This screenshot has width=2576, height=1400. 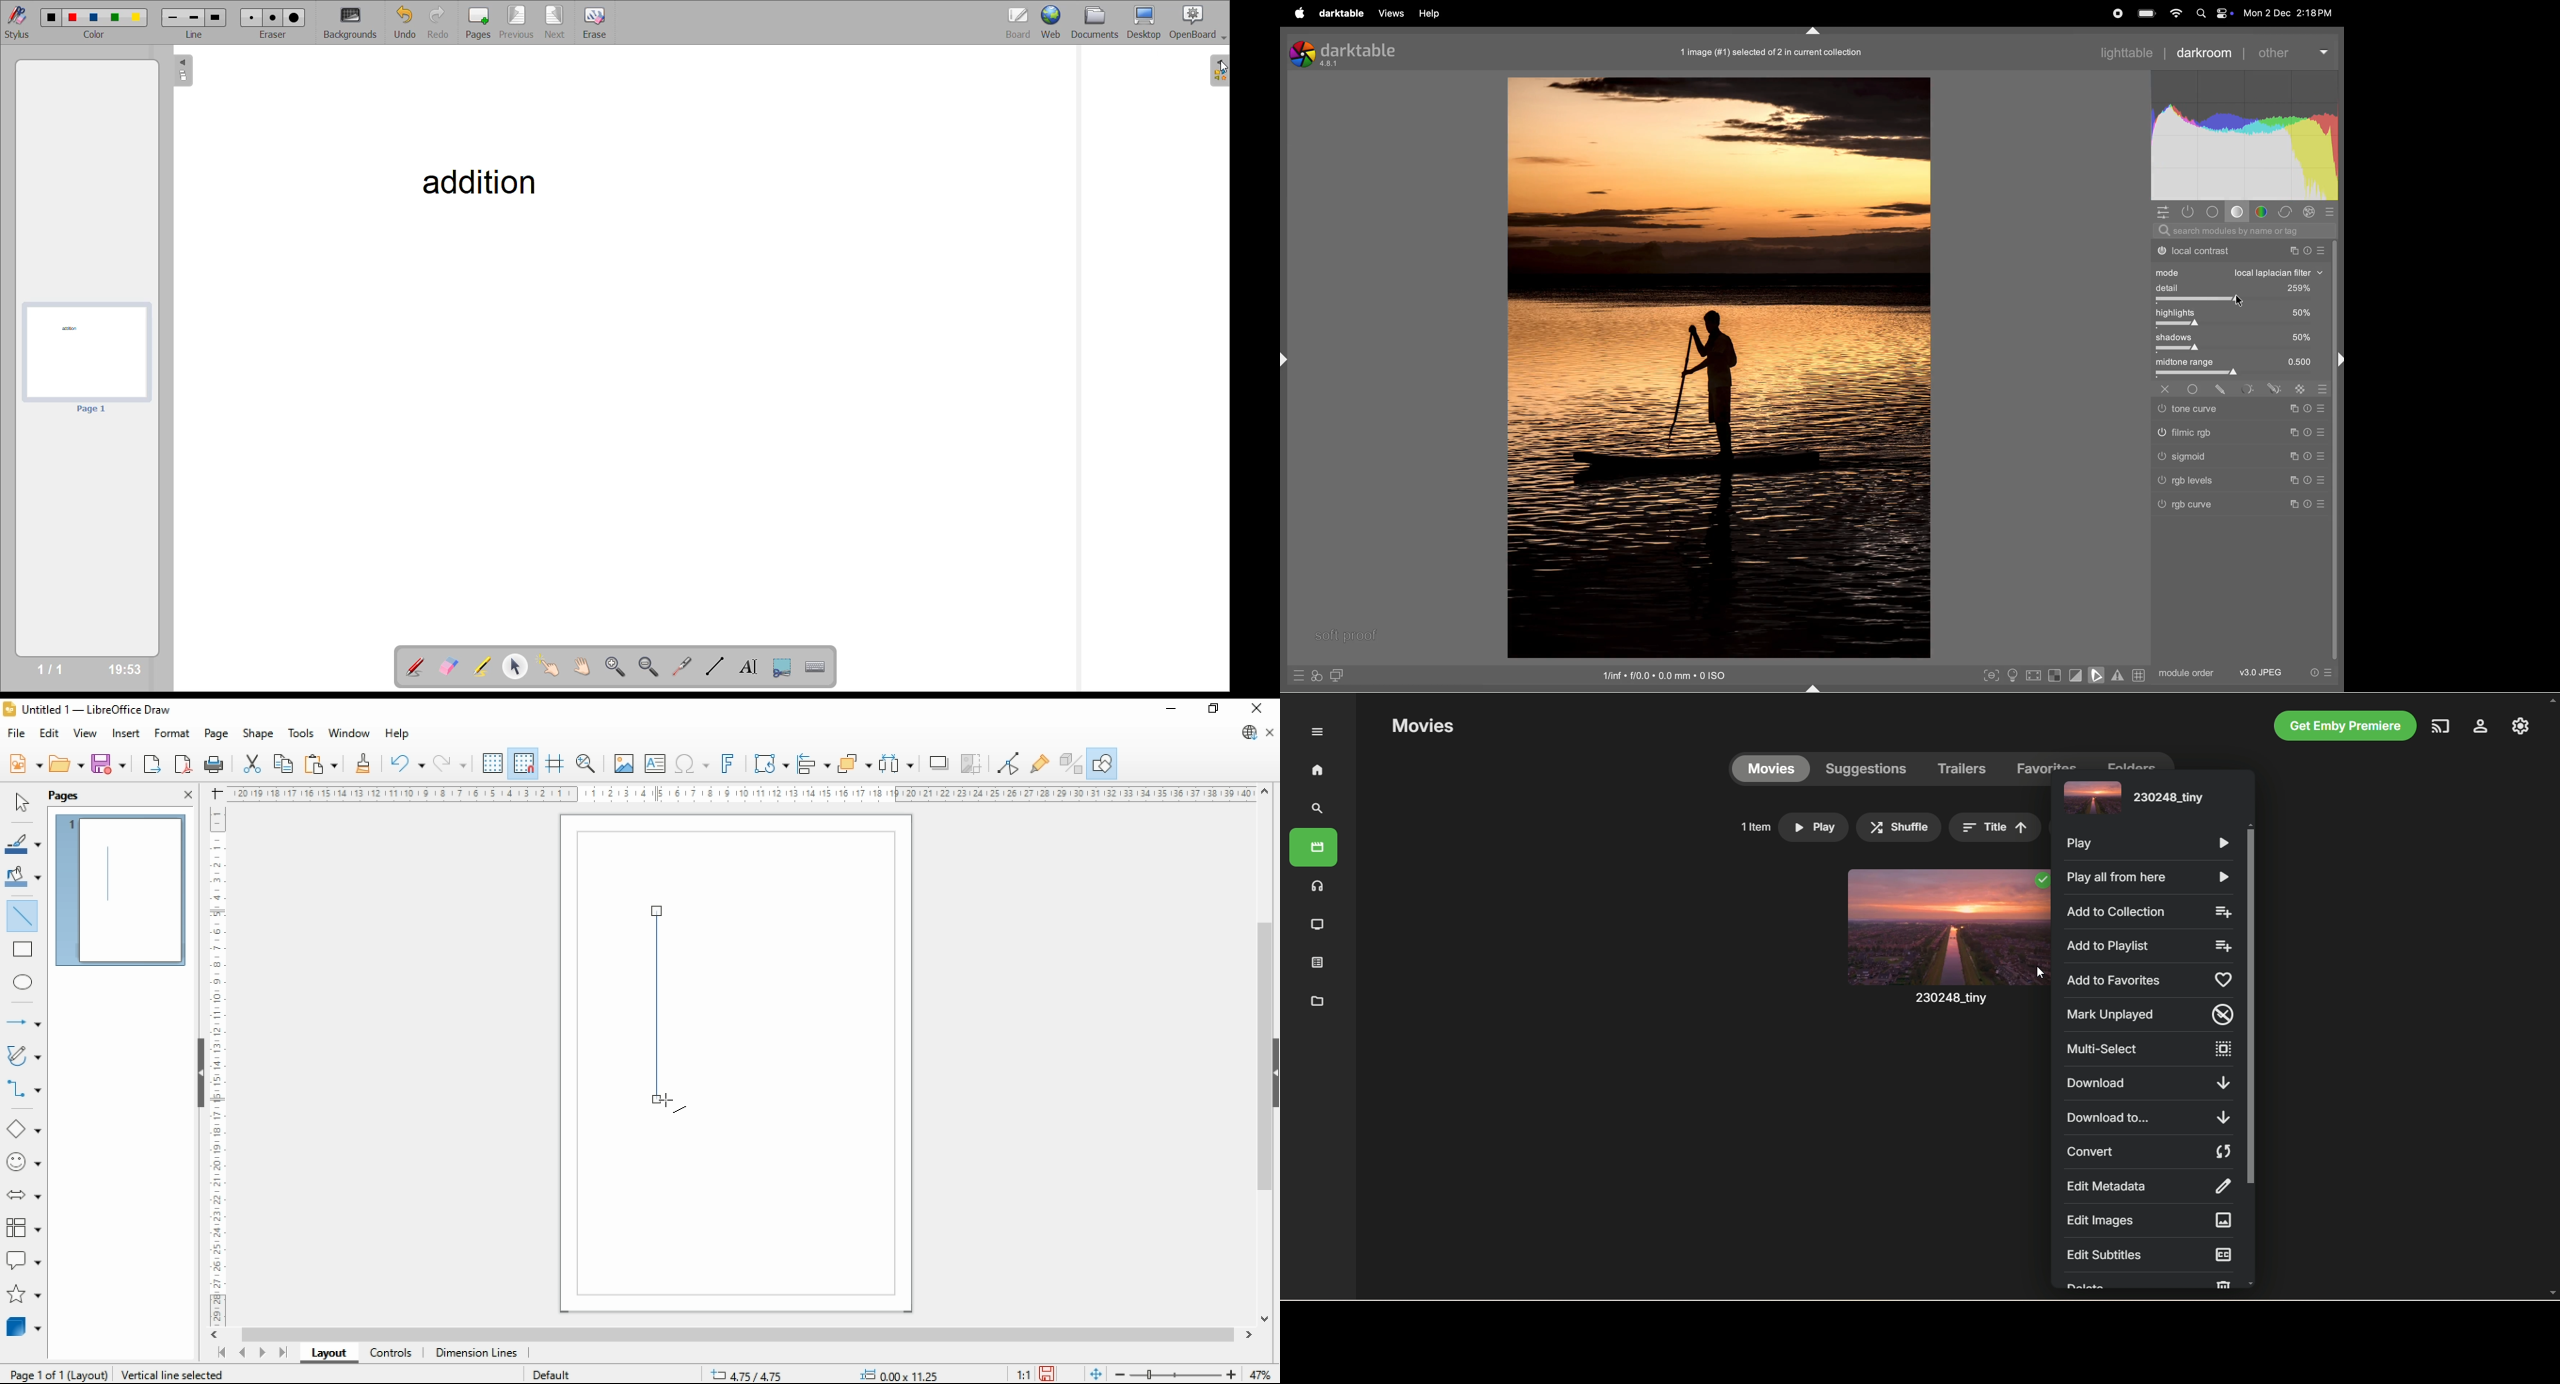 What do you see at coordinates (2056, 675) in the screenshot?
I see `toggle indication of raw exposure` at bounding box center [2056, 675].